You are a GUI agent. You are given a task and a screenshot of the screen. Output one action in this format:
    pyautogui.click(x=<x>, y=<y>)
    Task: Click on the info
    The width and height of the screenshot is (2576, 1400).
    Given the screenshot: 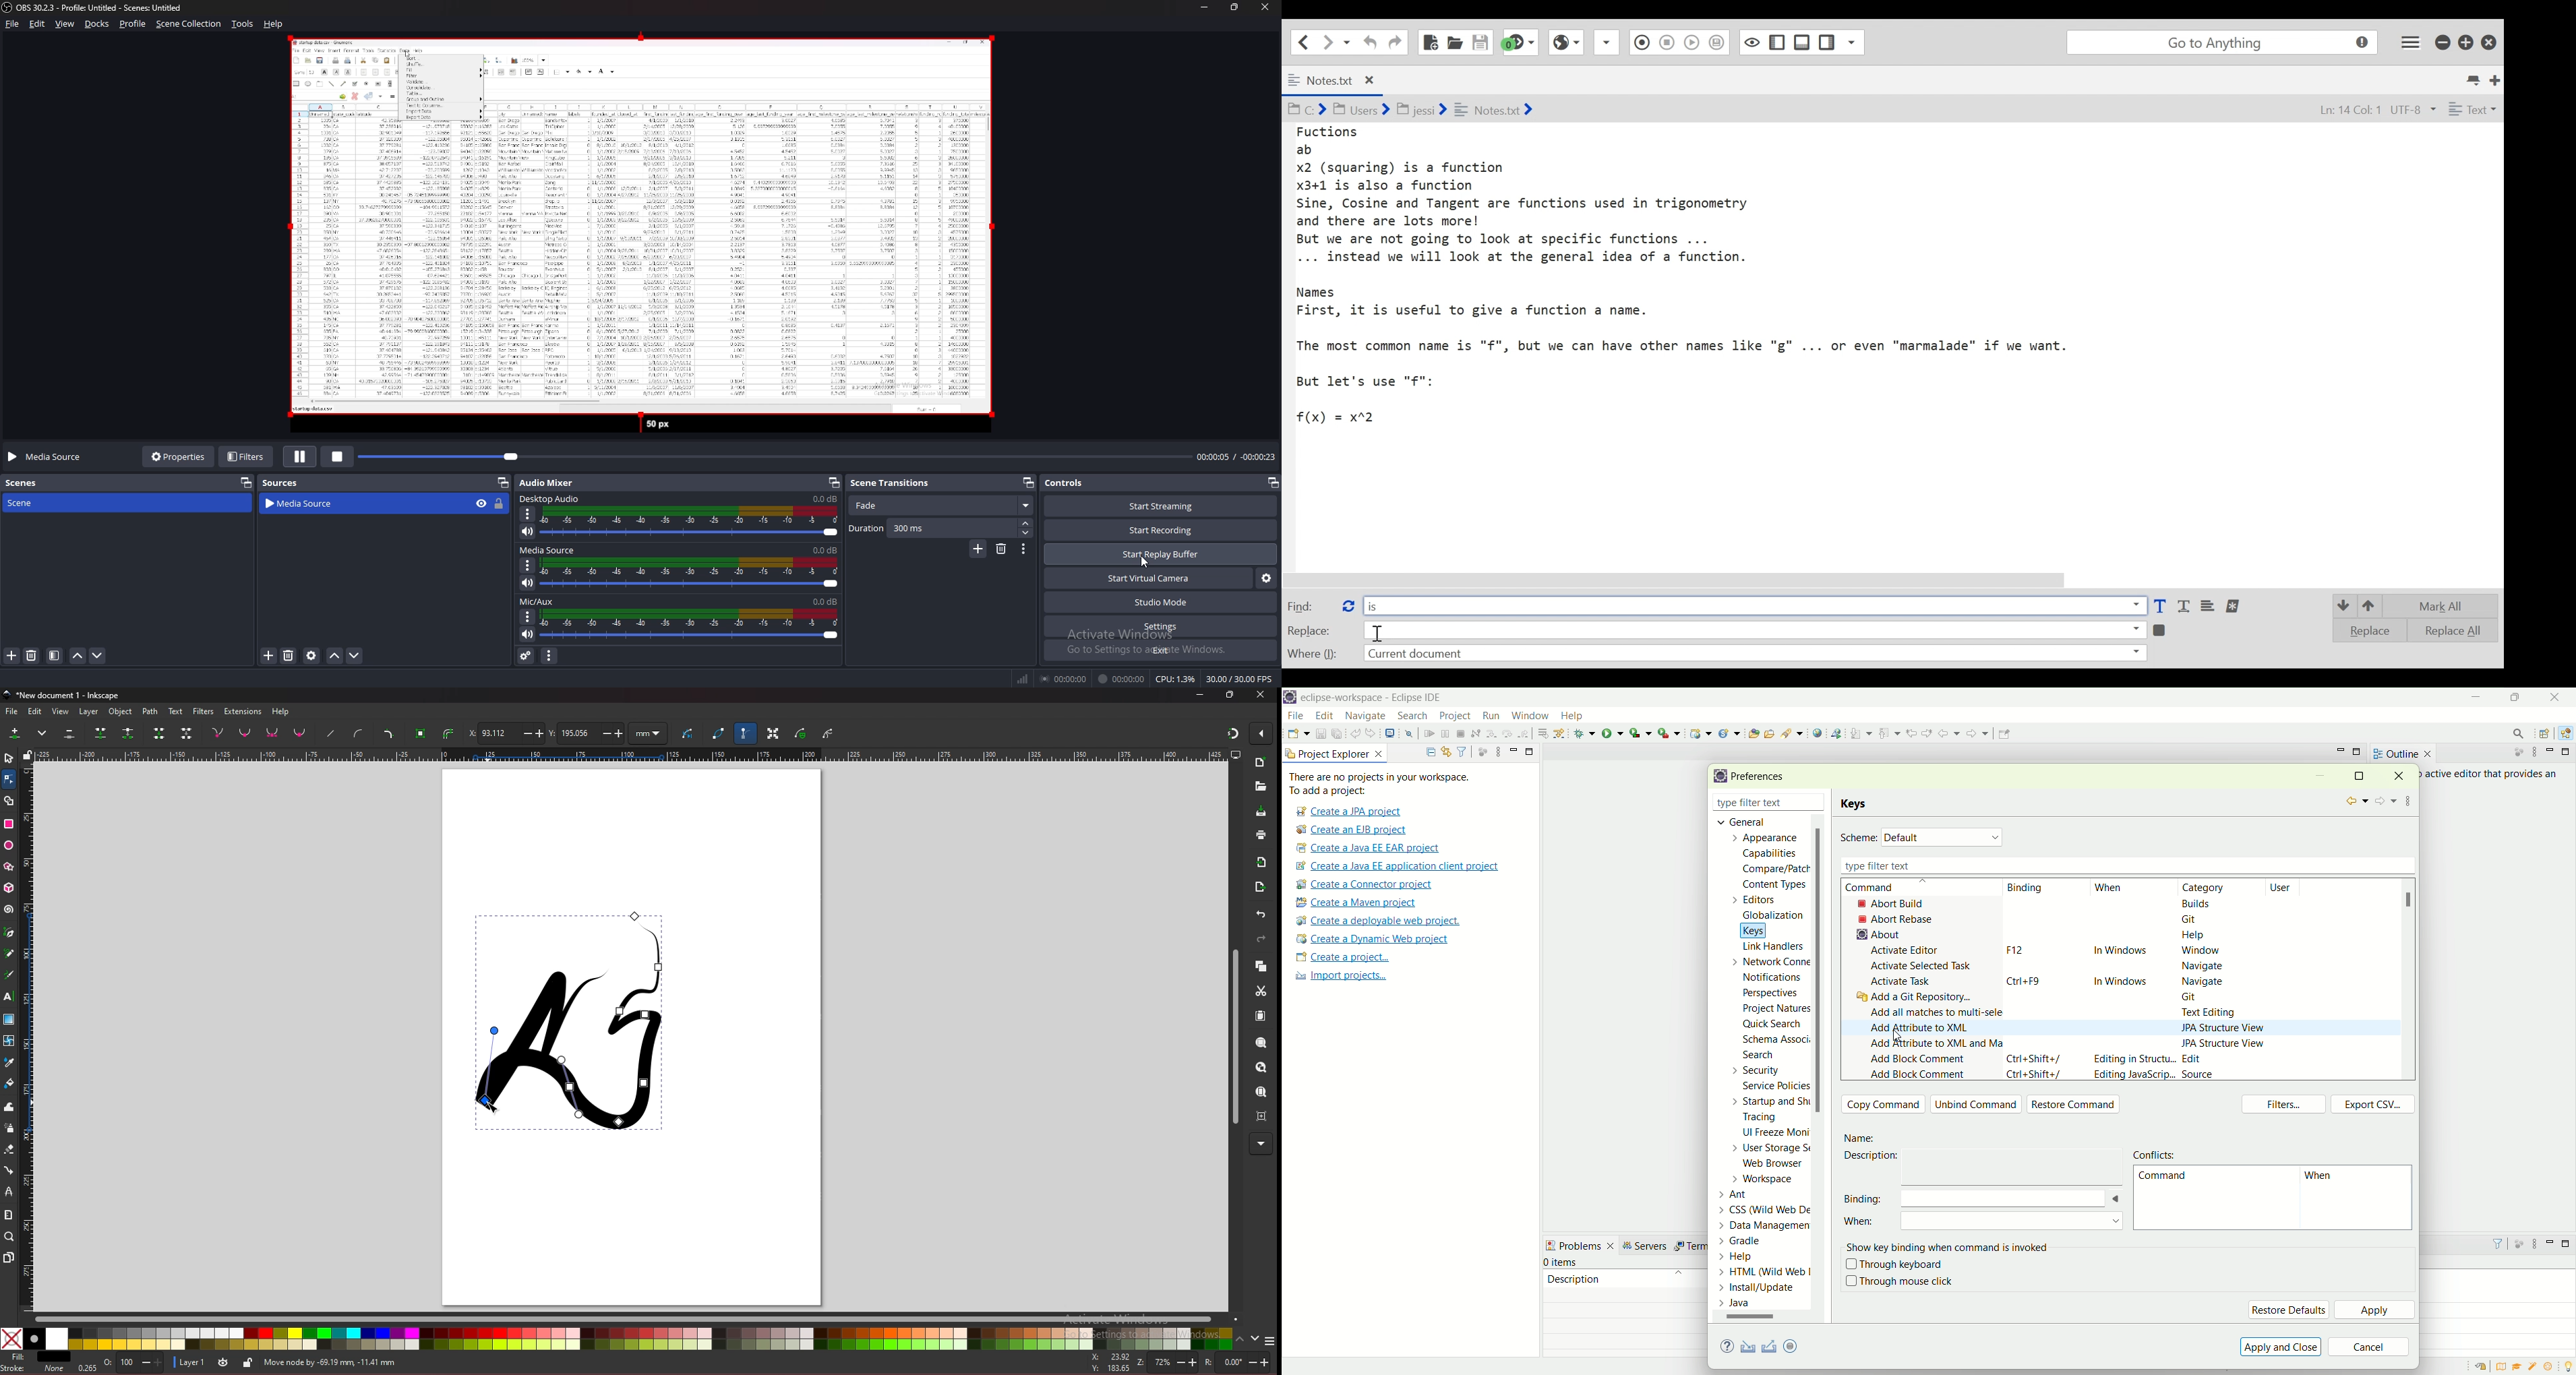 What is the action you would take?
    pyautogui.click(x=453, y=1362)
    